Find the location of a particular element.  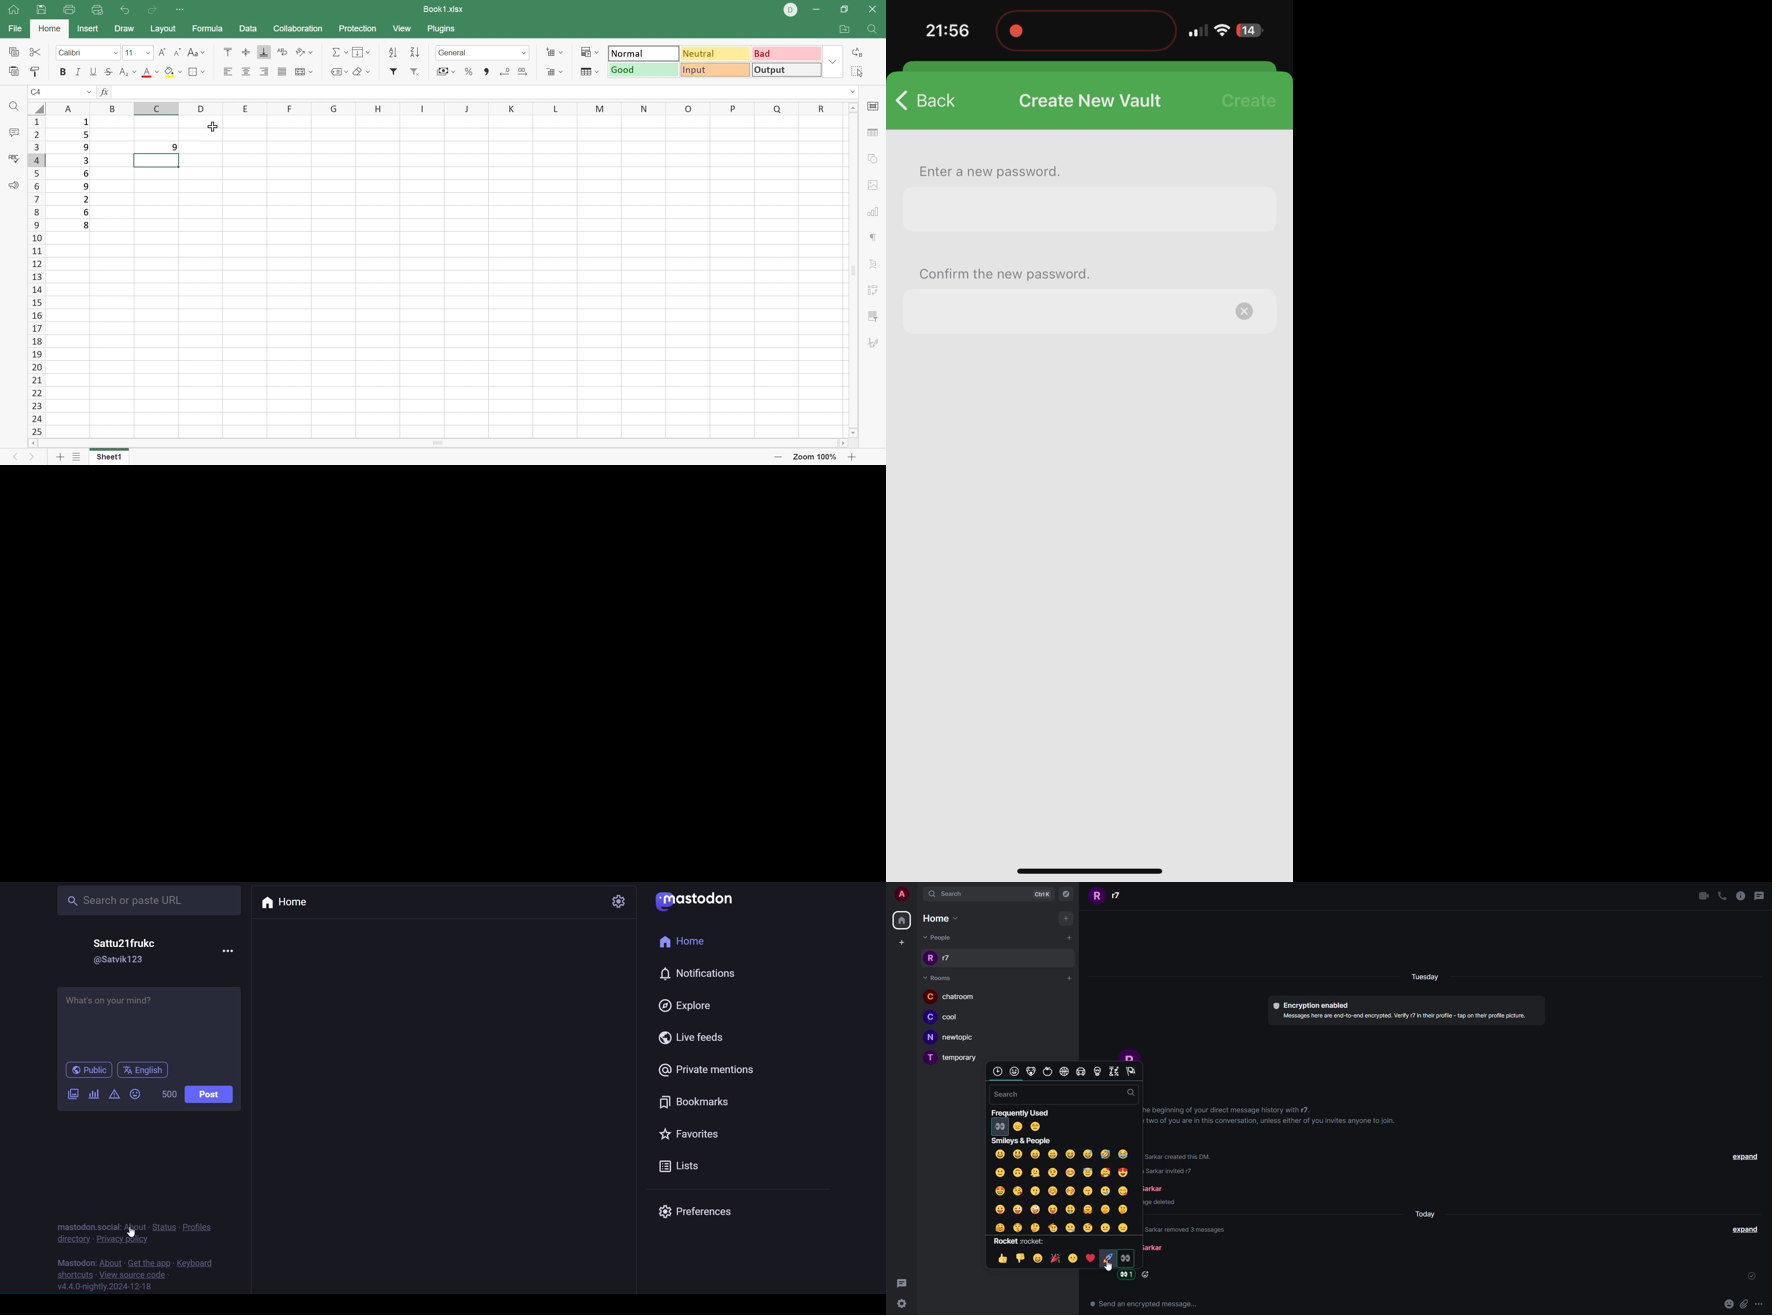

search is located at coordinates (949, 894).